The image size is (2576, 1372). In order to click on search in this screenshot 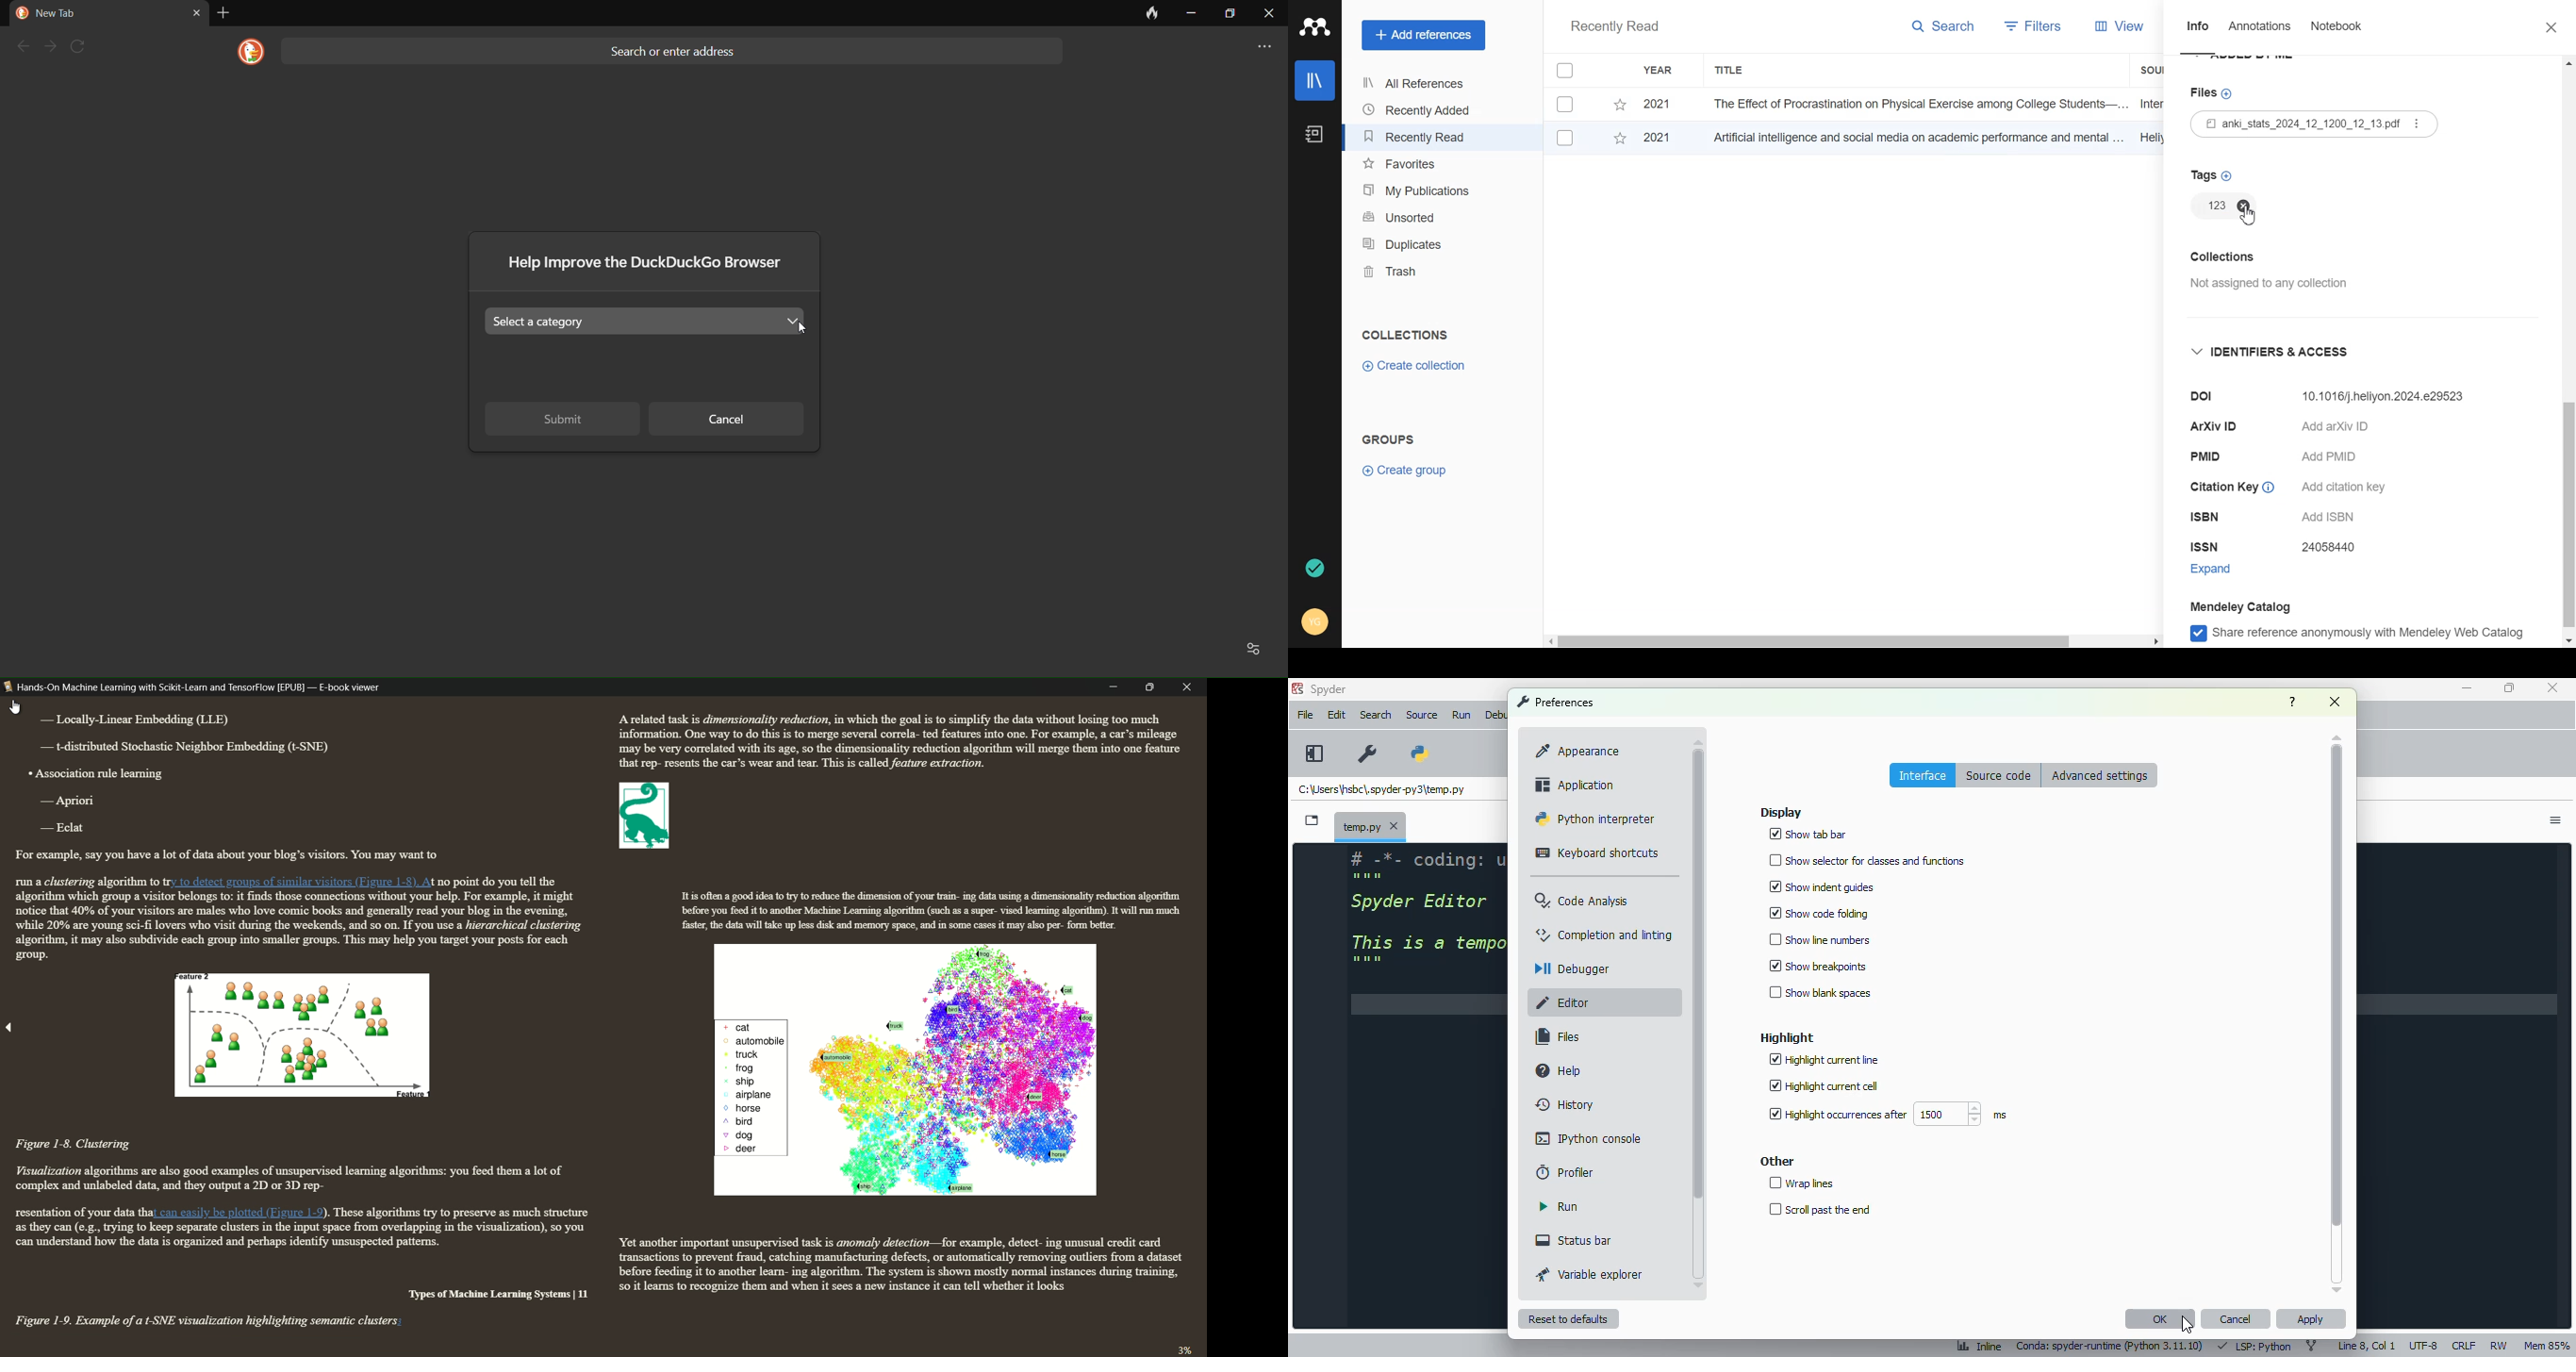, I will do `click(1376, 715)`.